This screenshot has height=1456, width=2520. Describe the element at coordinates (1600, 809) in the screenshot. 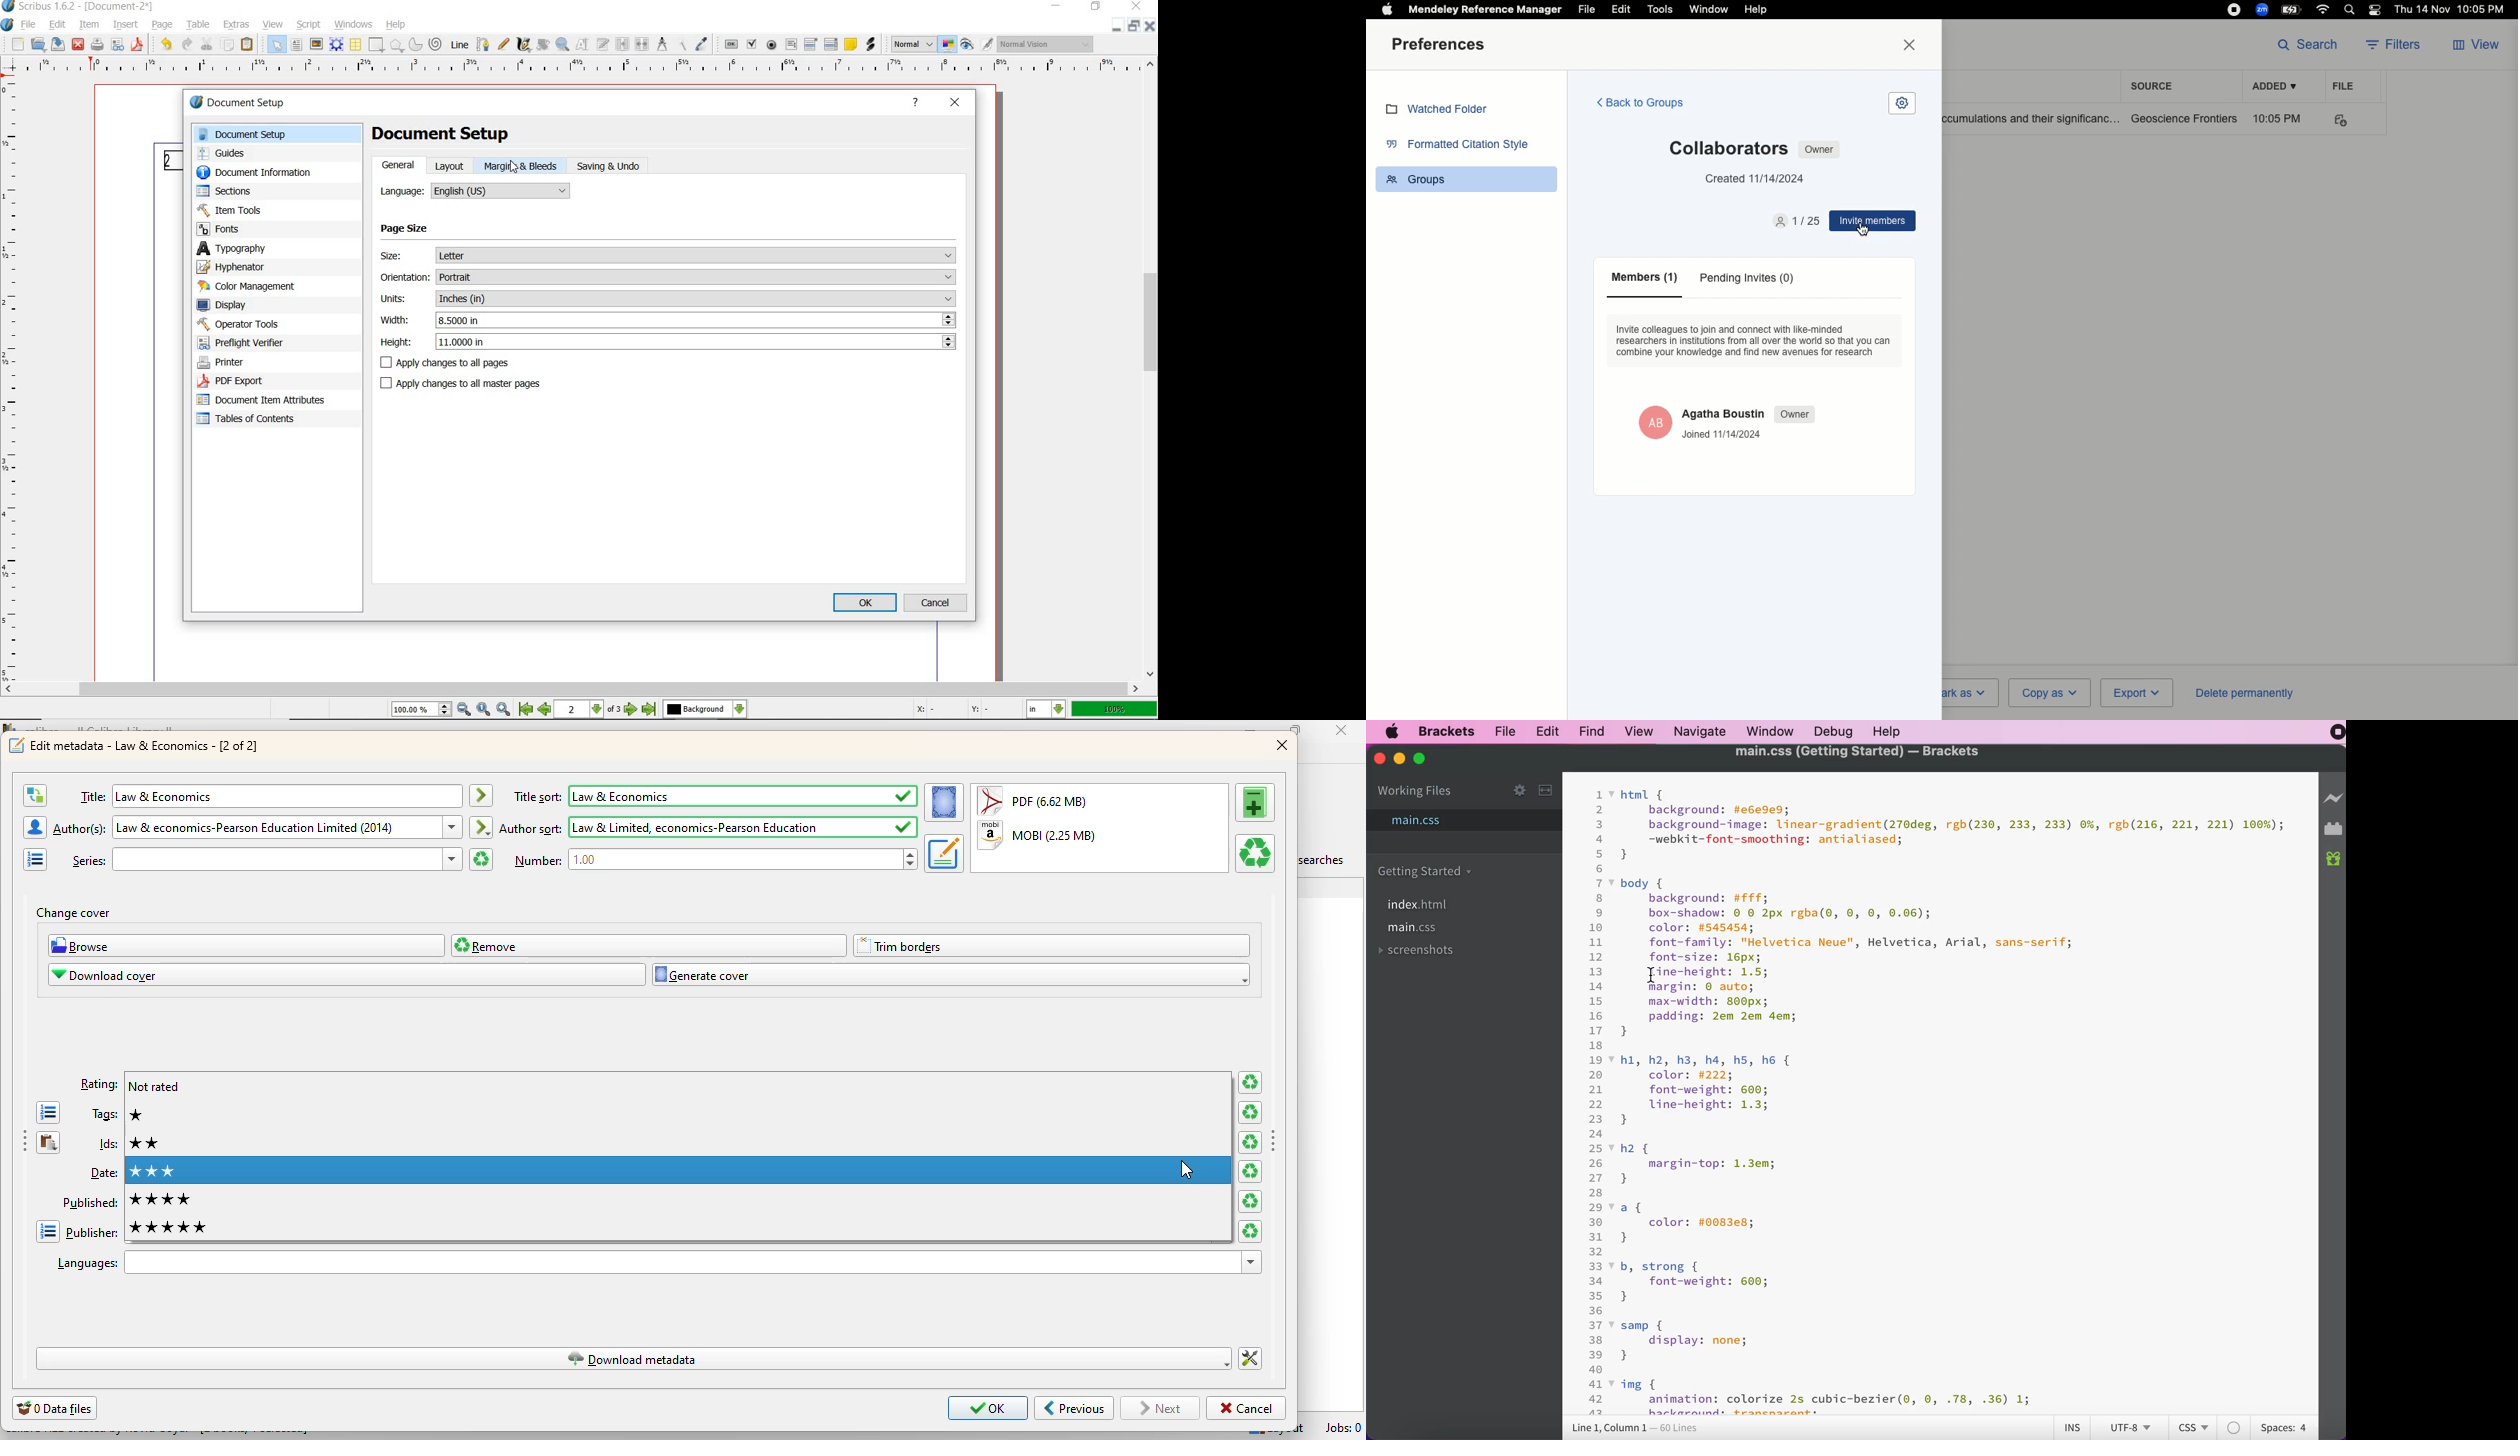

I see `2` at that location.